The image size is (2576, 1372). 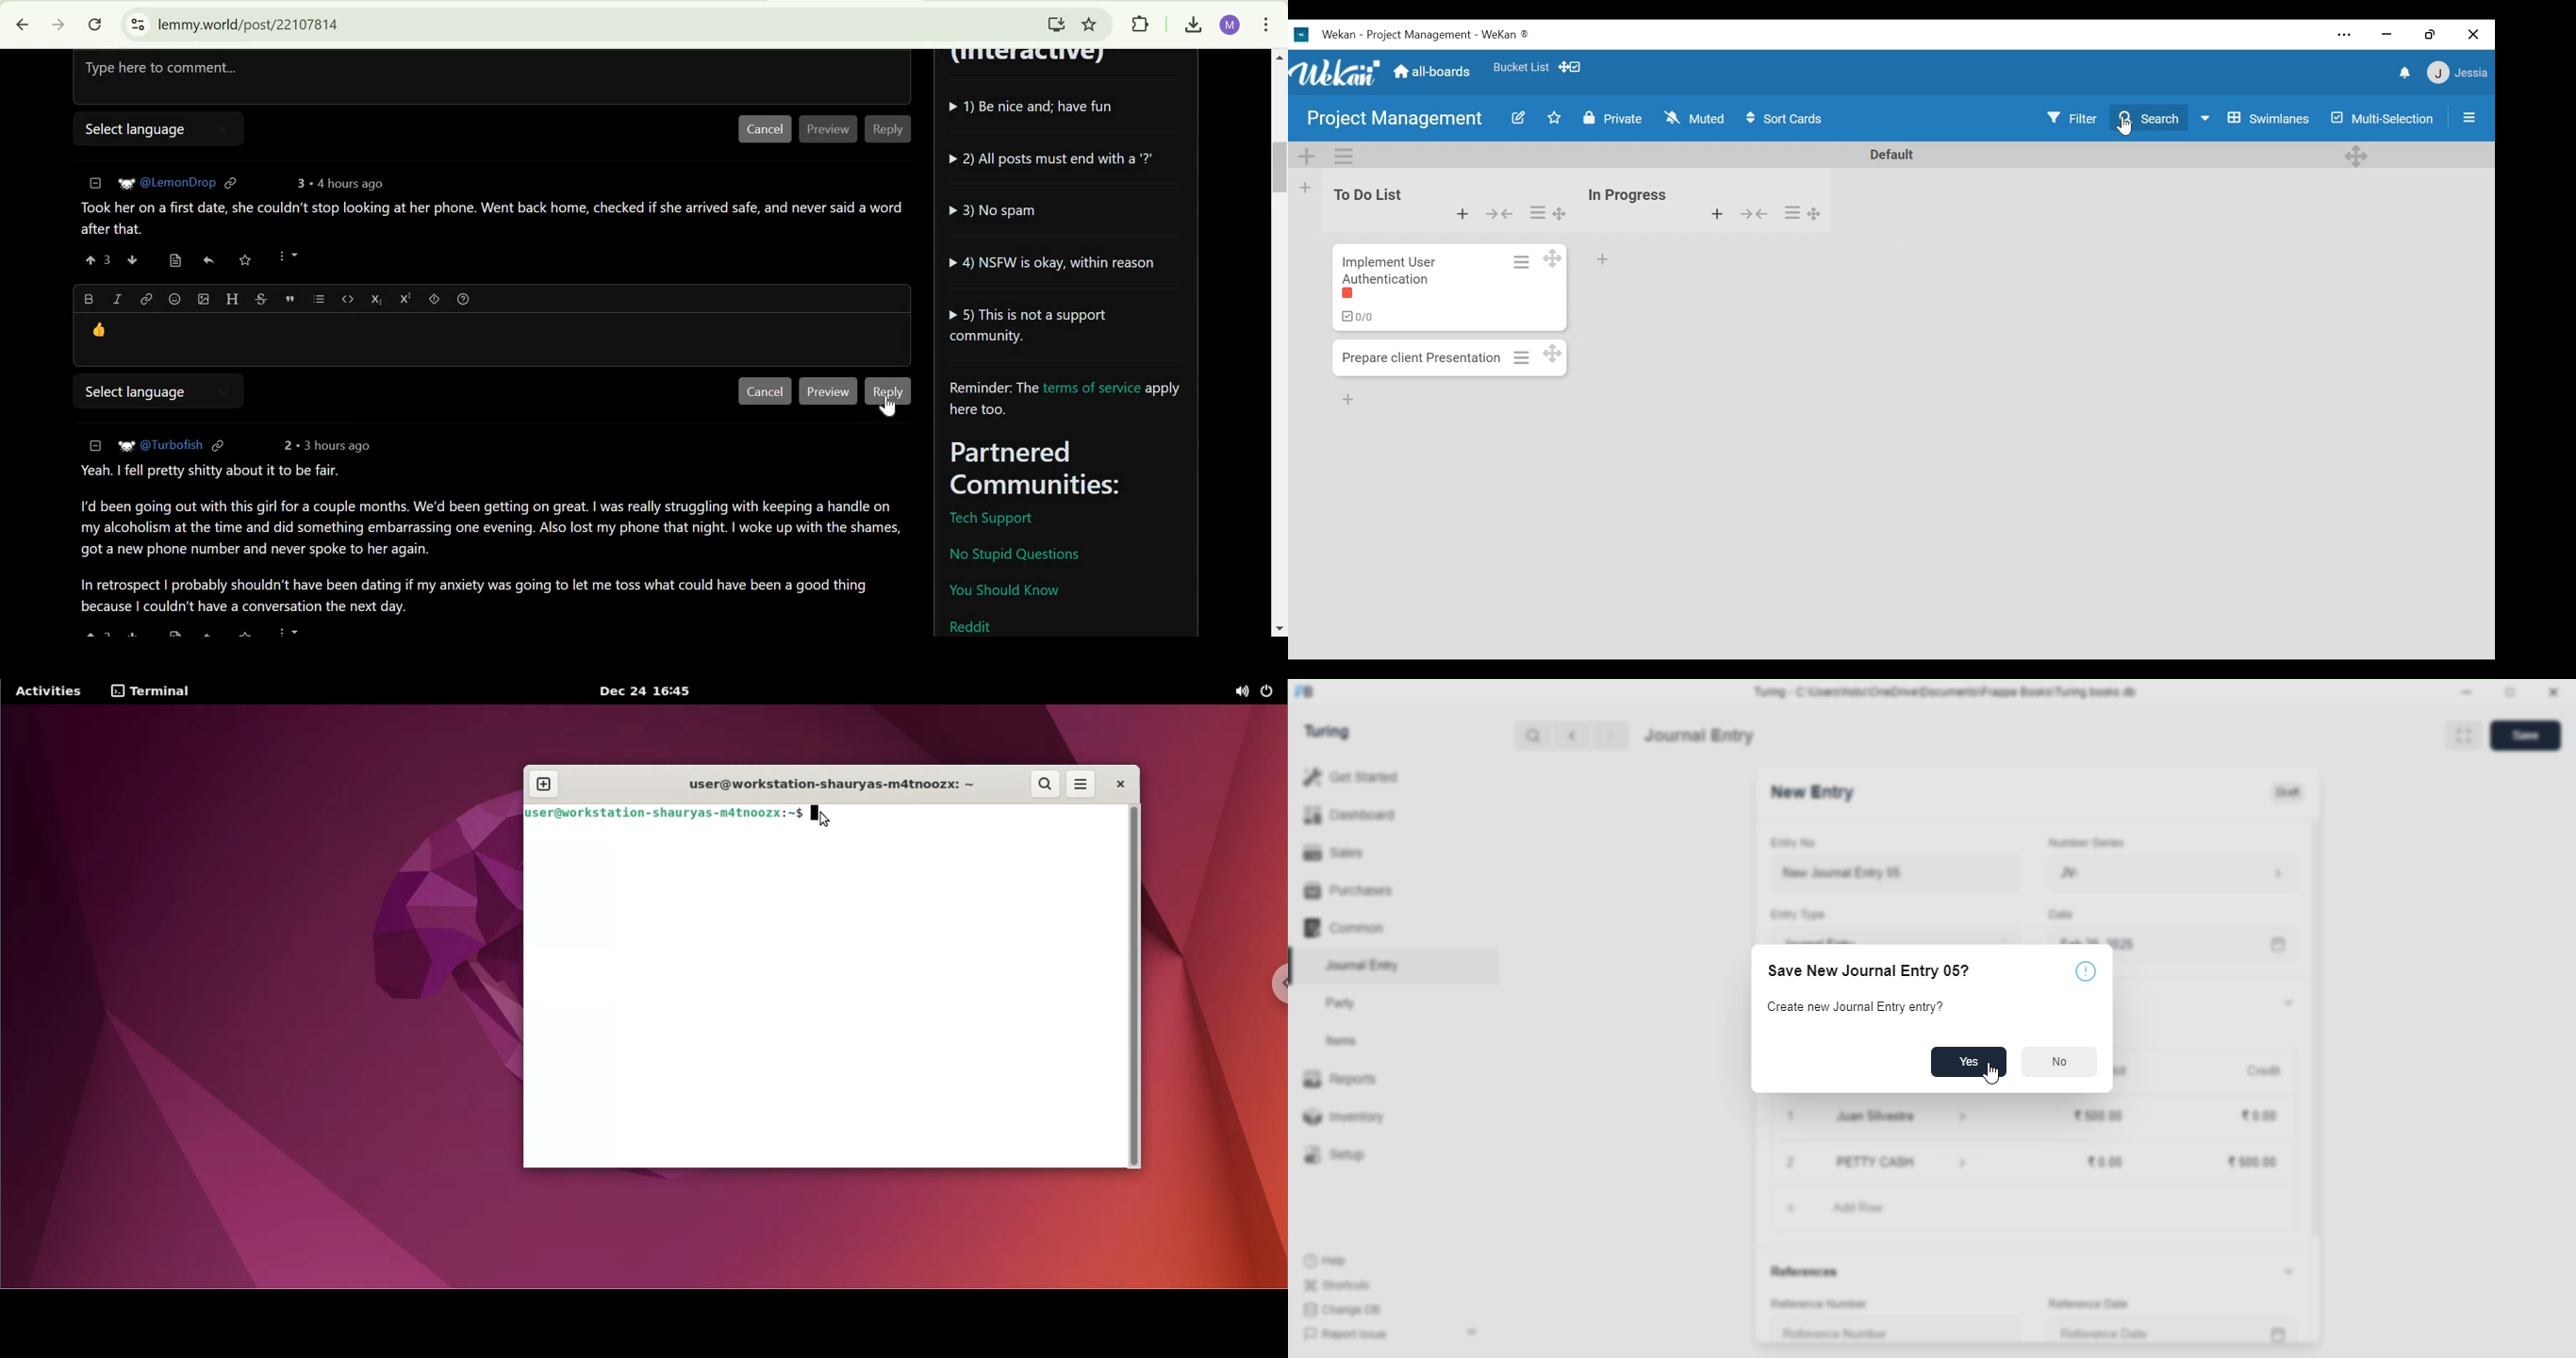 I want to click on JV-, so click(x=2173, y=873).